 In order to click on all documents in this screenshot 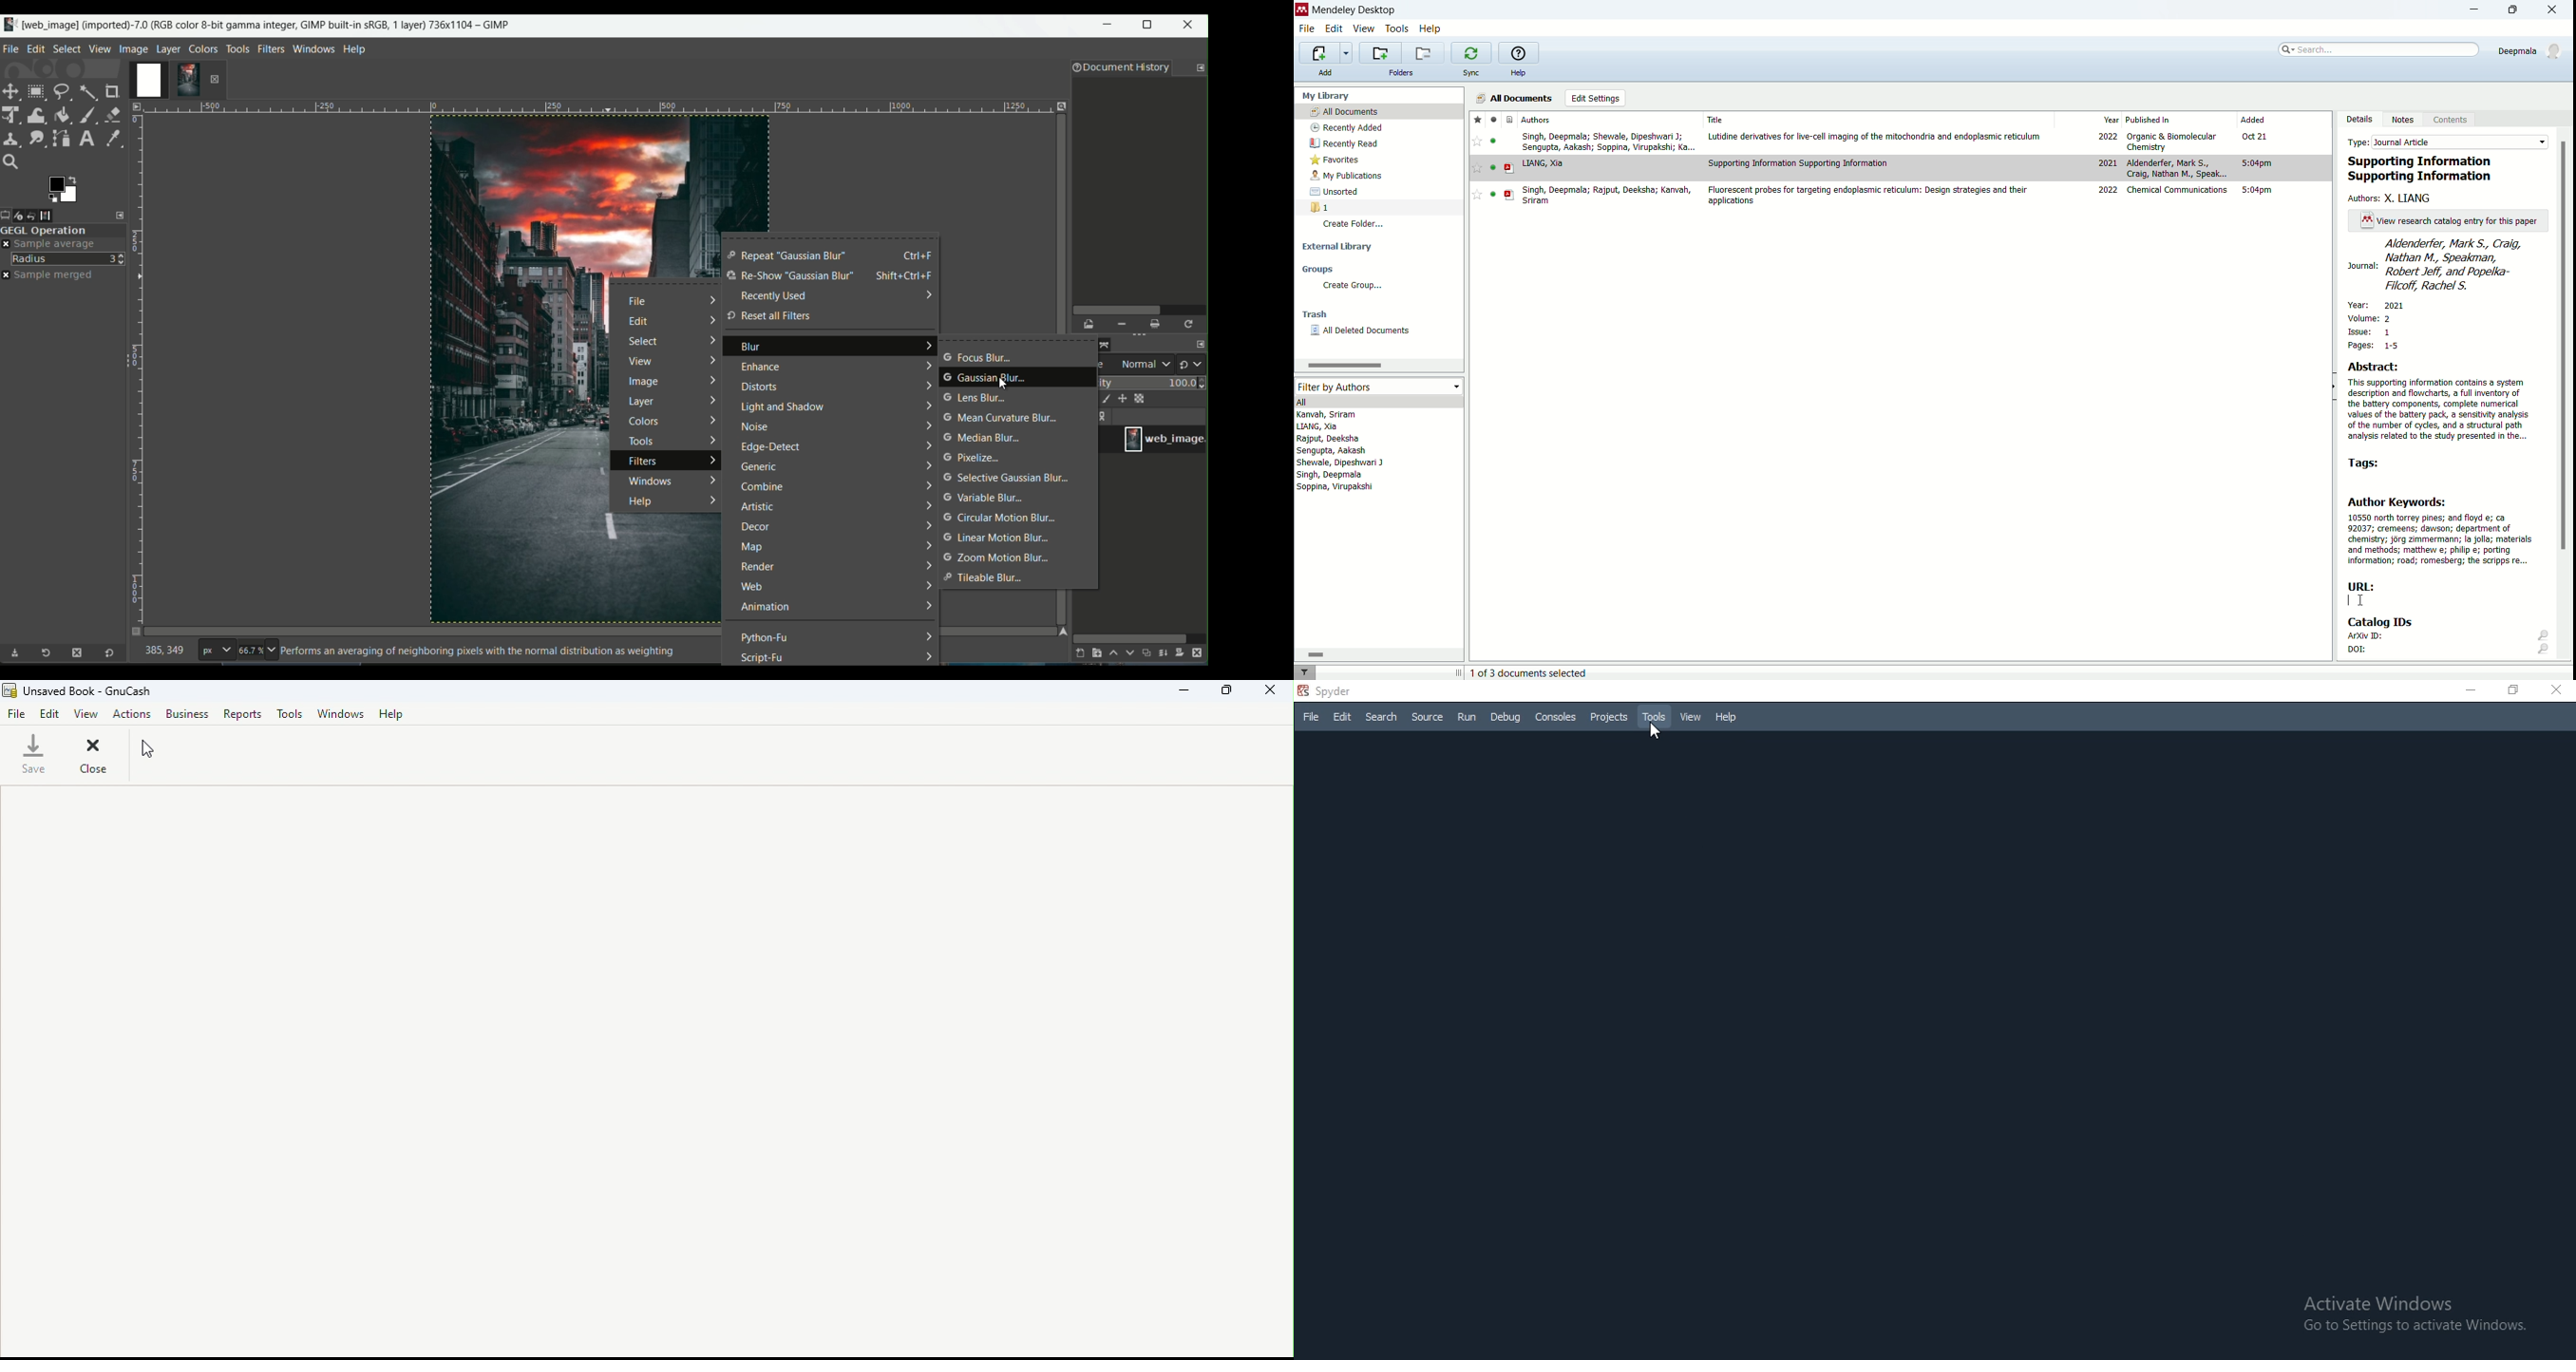, I will do `click(1380, 111)`.